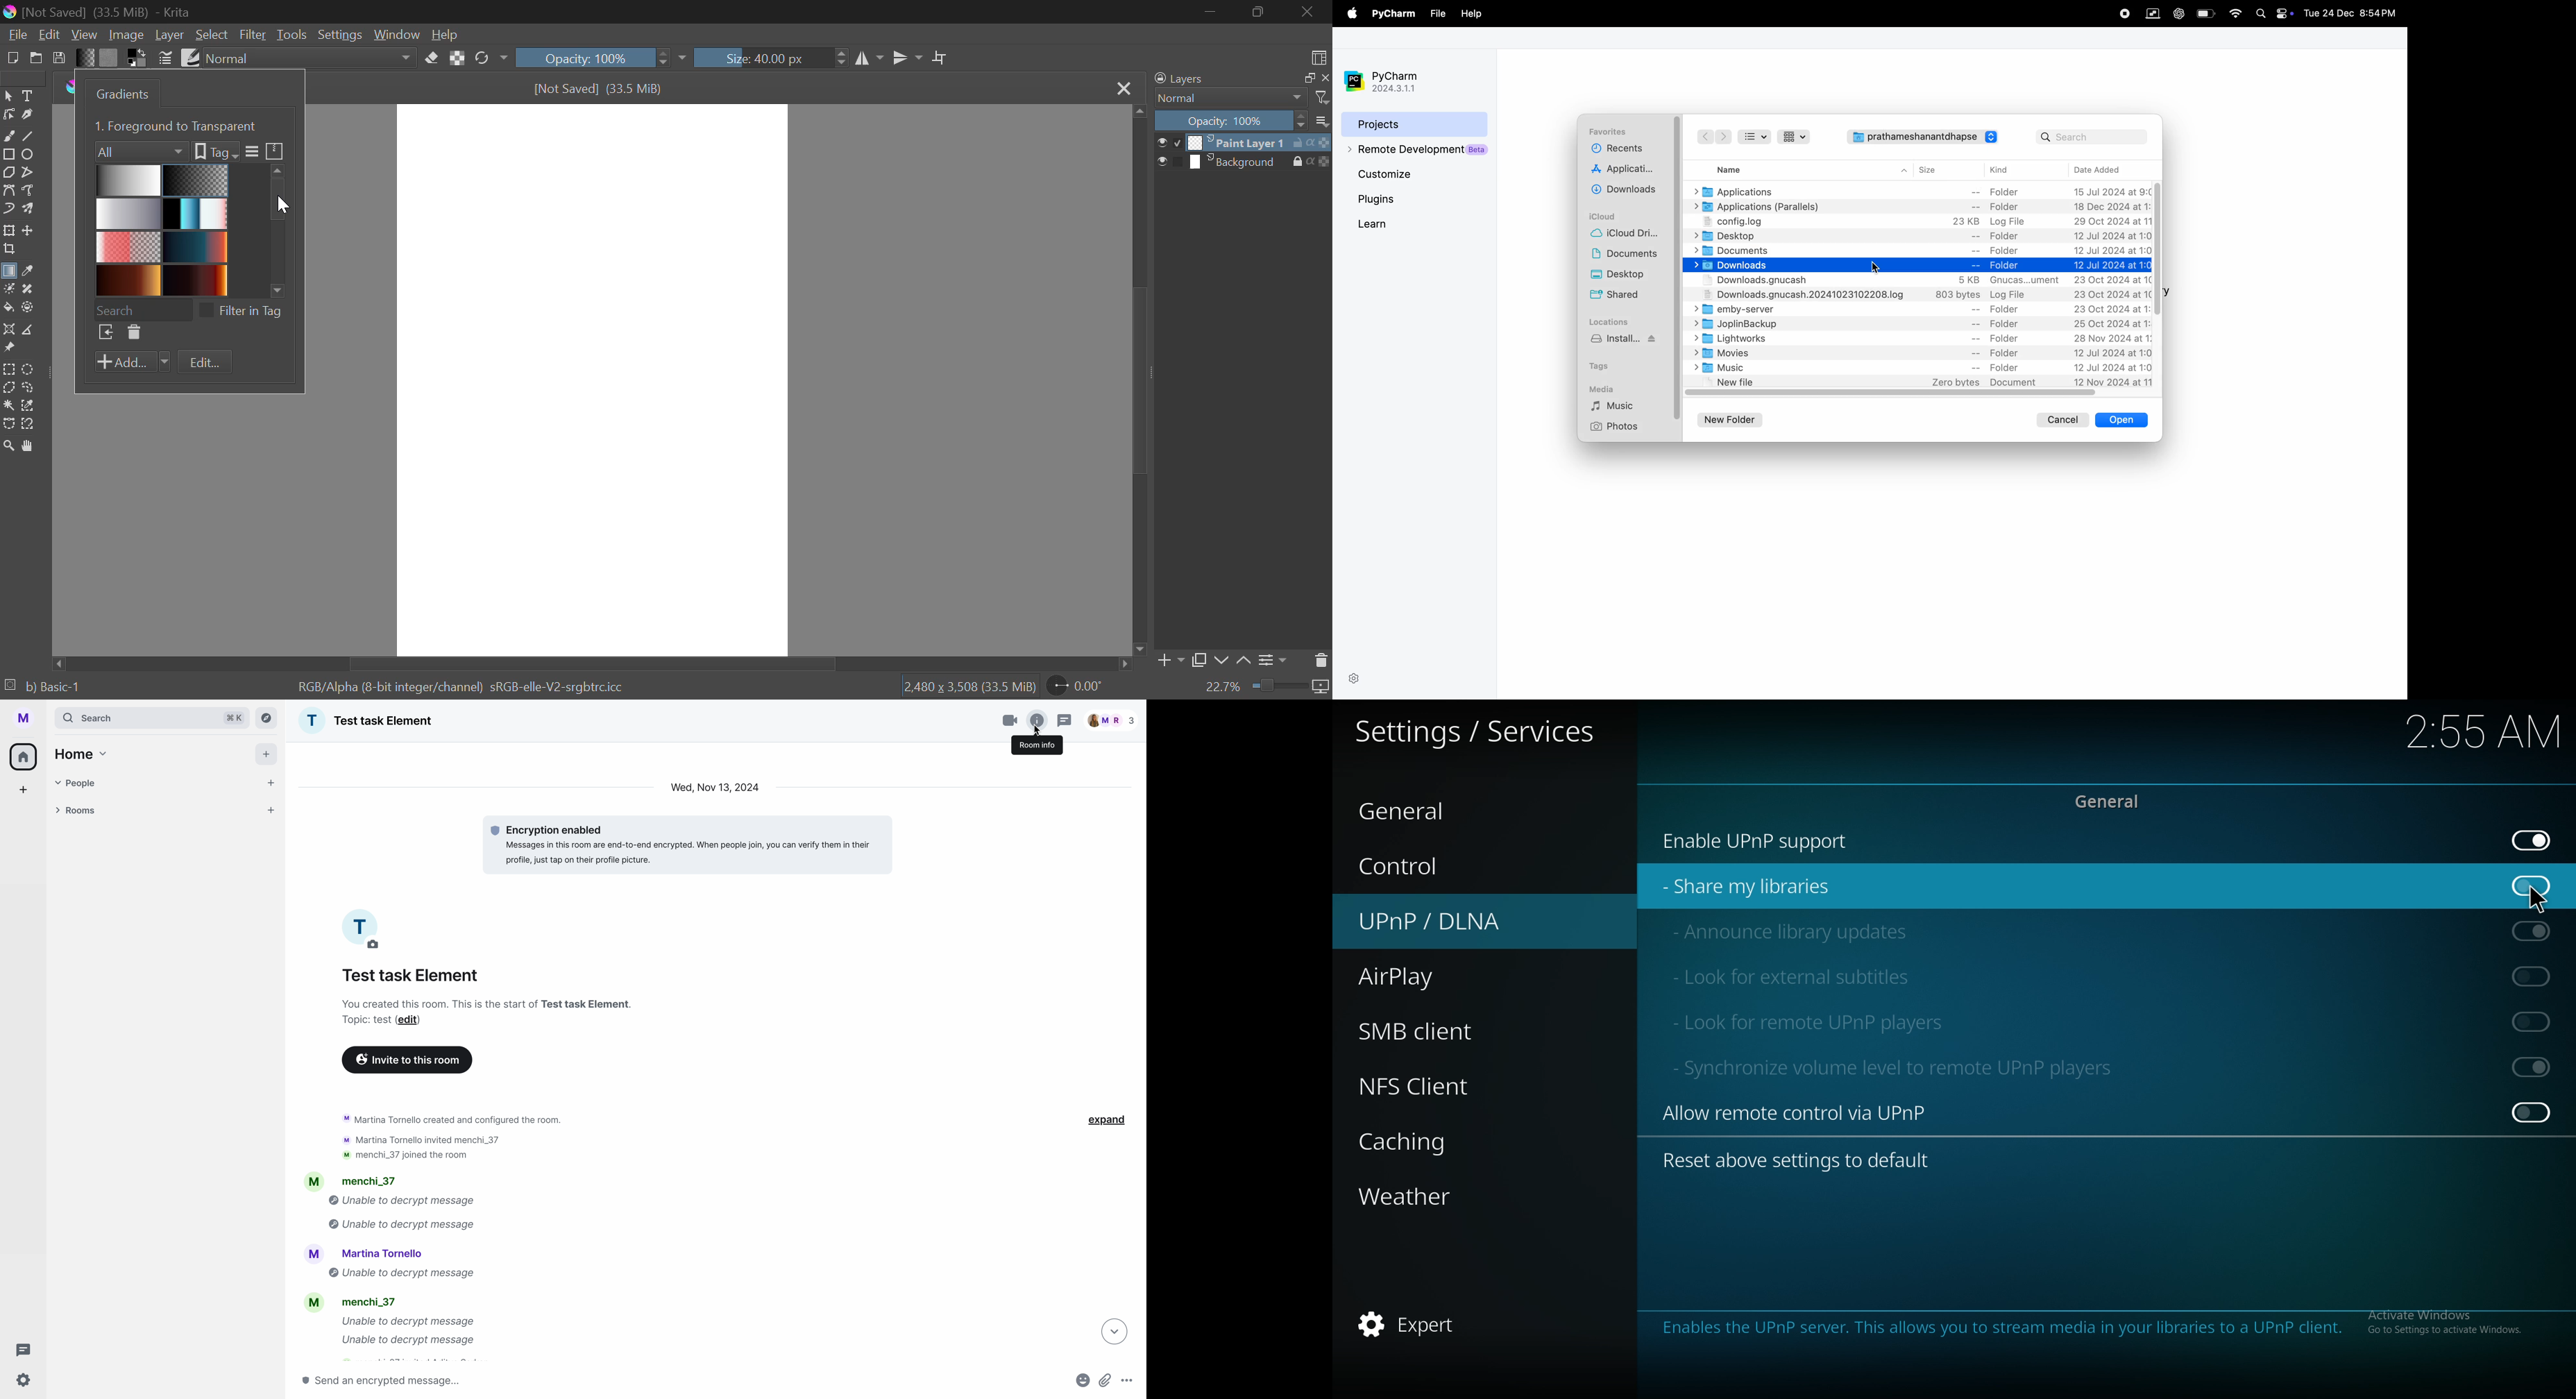  What do you see at coordinates (1127, 1381) in the screenshot?
I see `more options` at bounding box center [1127, 1381].